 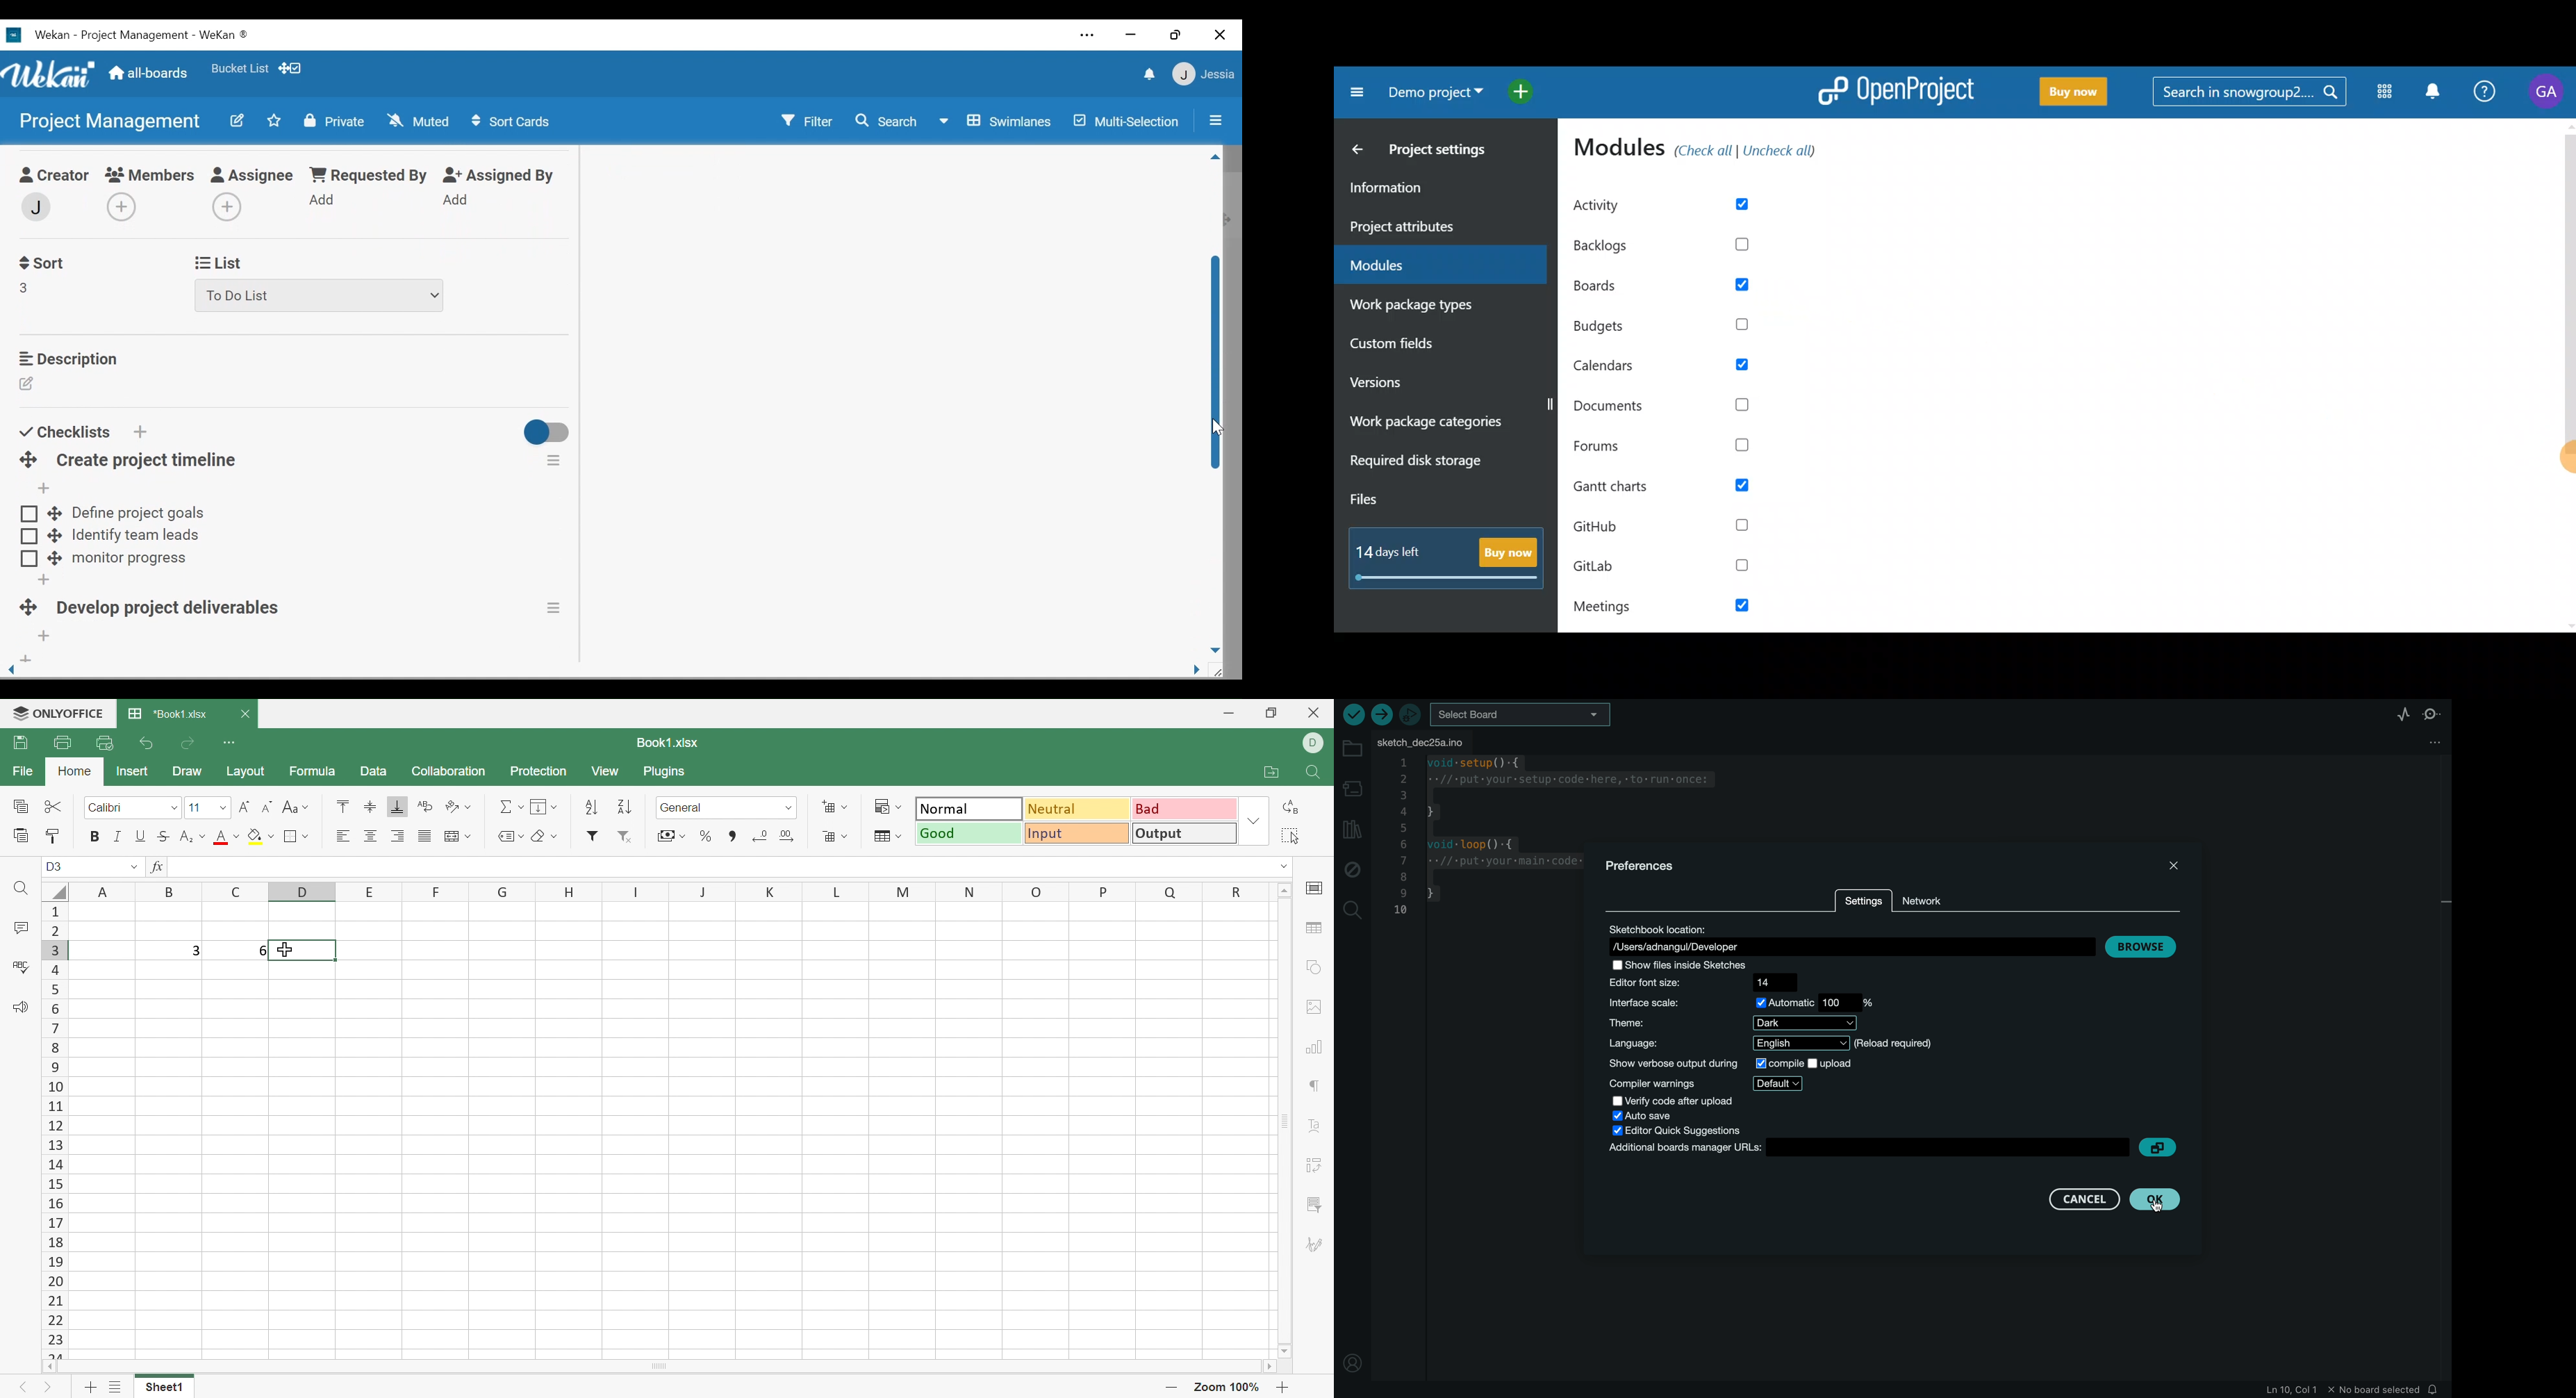 I want to click on Decrement font size, so click(x=270, y=806).